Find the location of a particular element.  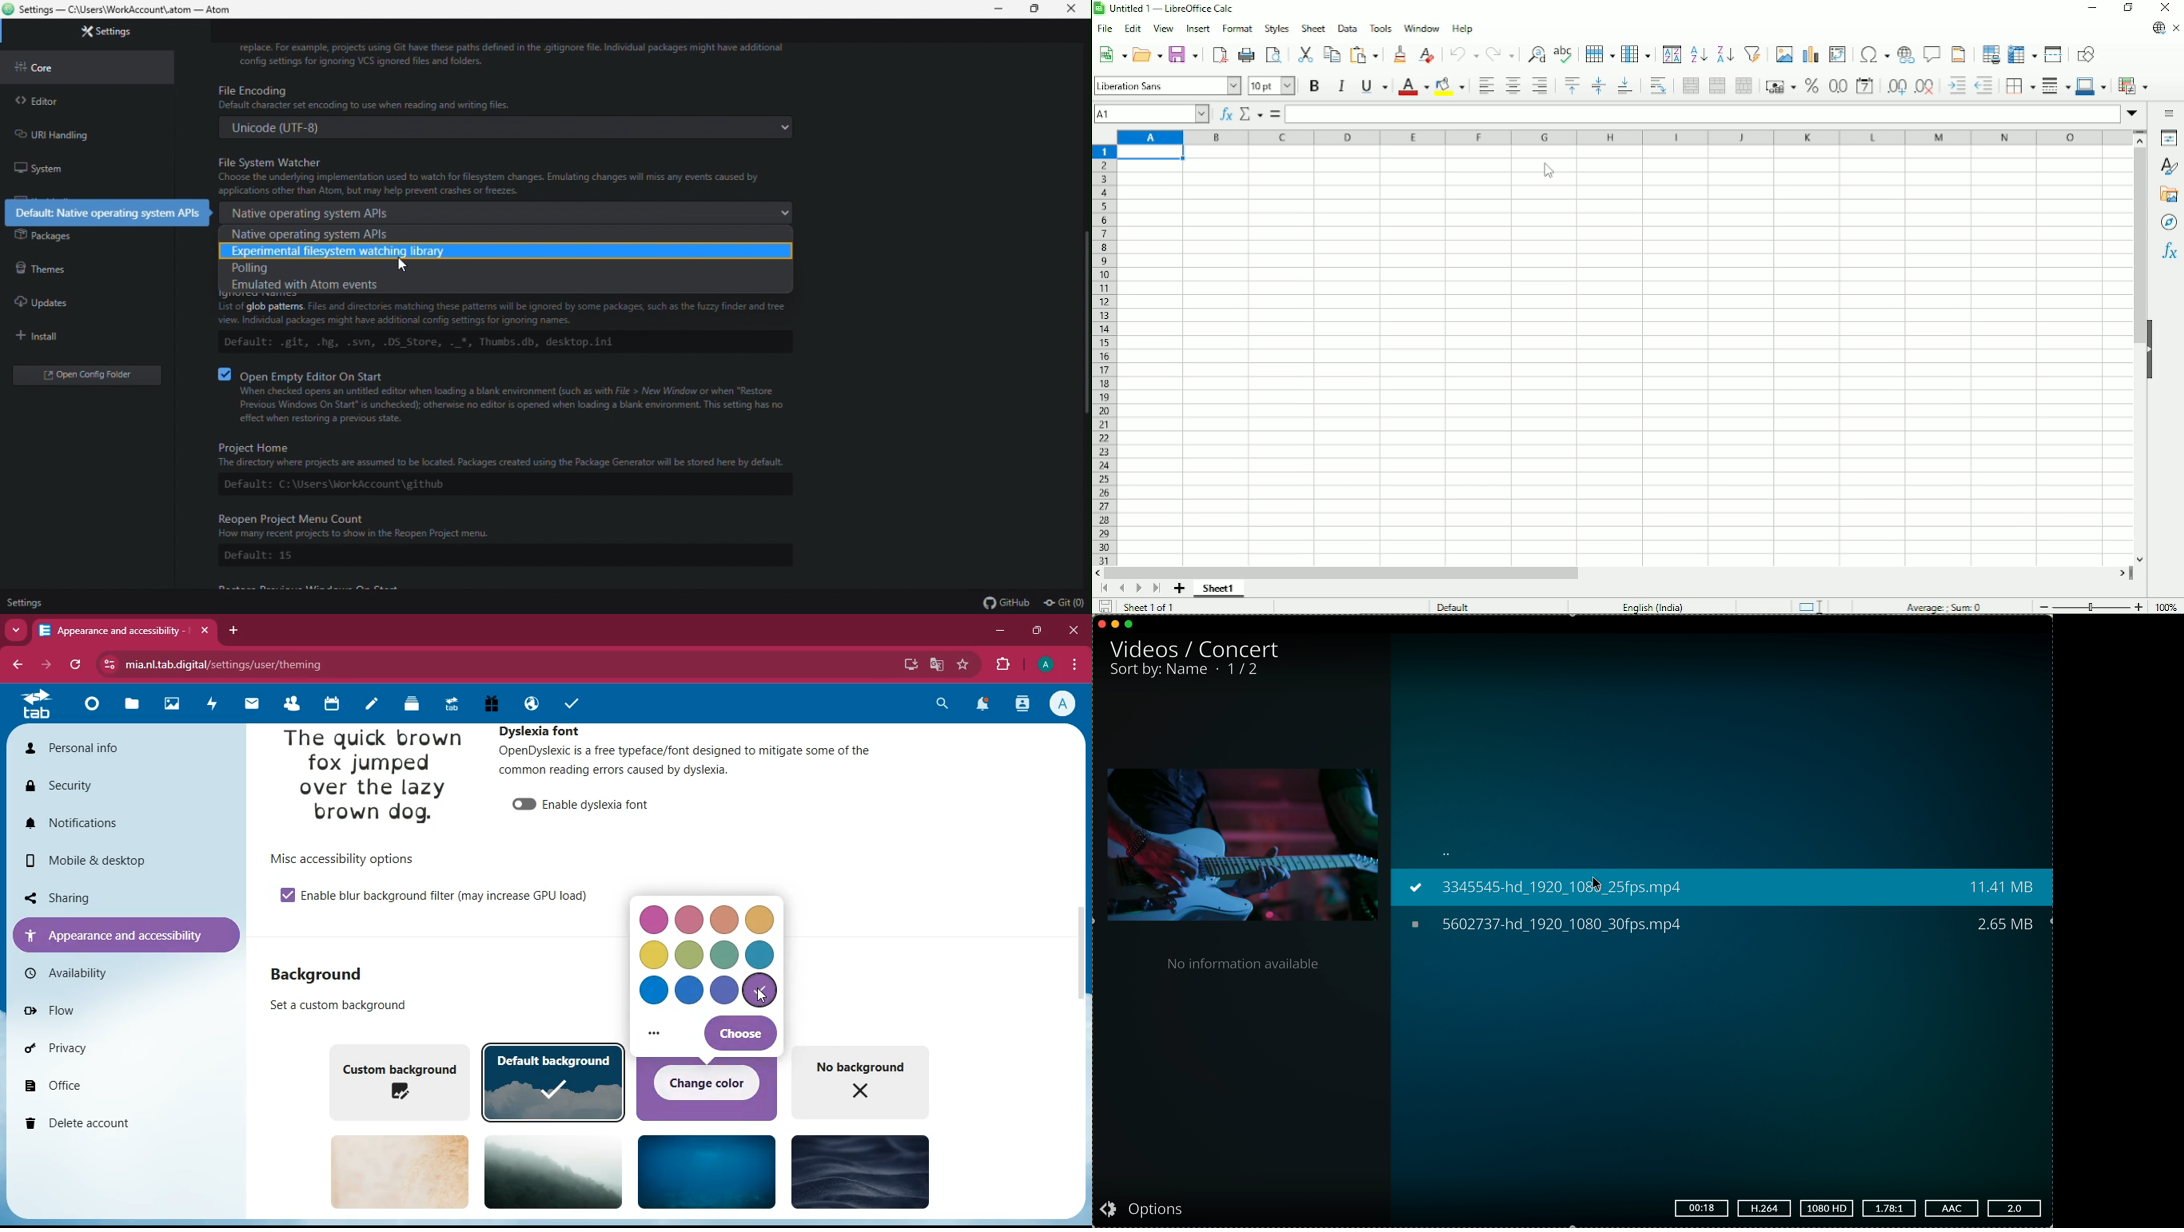

2.0 is located at coordinates (2016, 1208).